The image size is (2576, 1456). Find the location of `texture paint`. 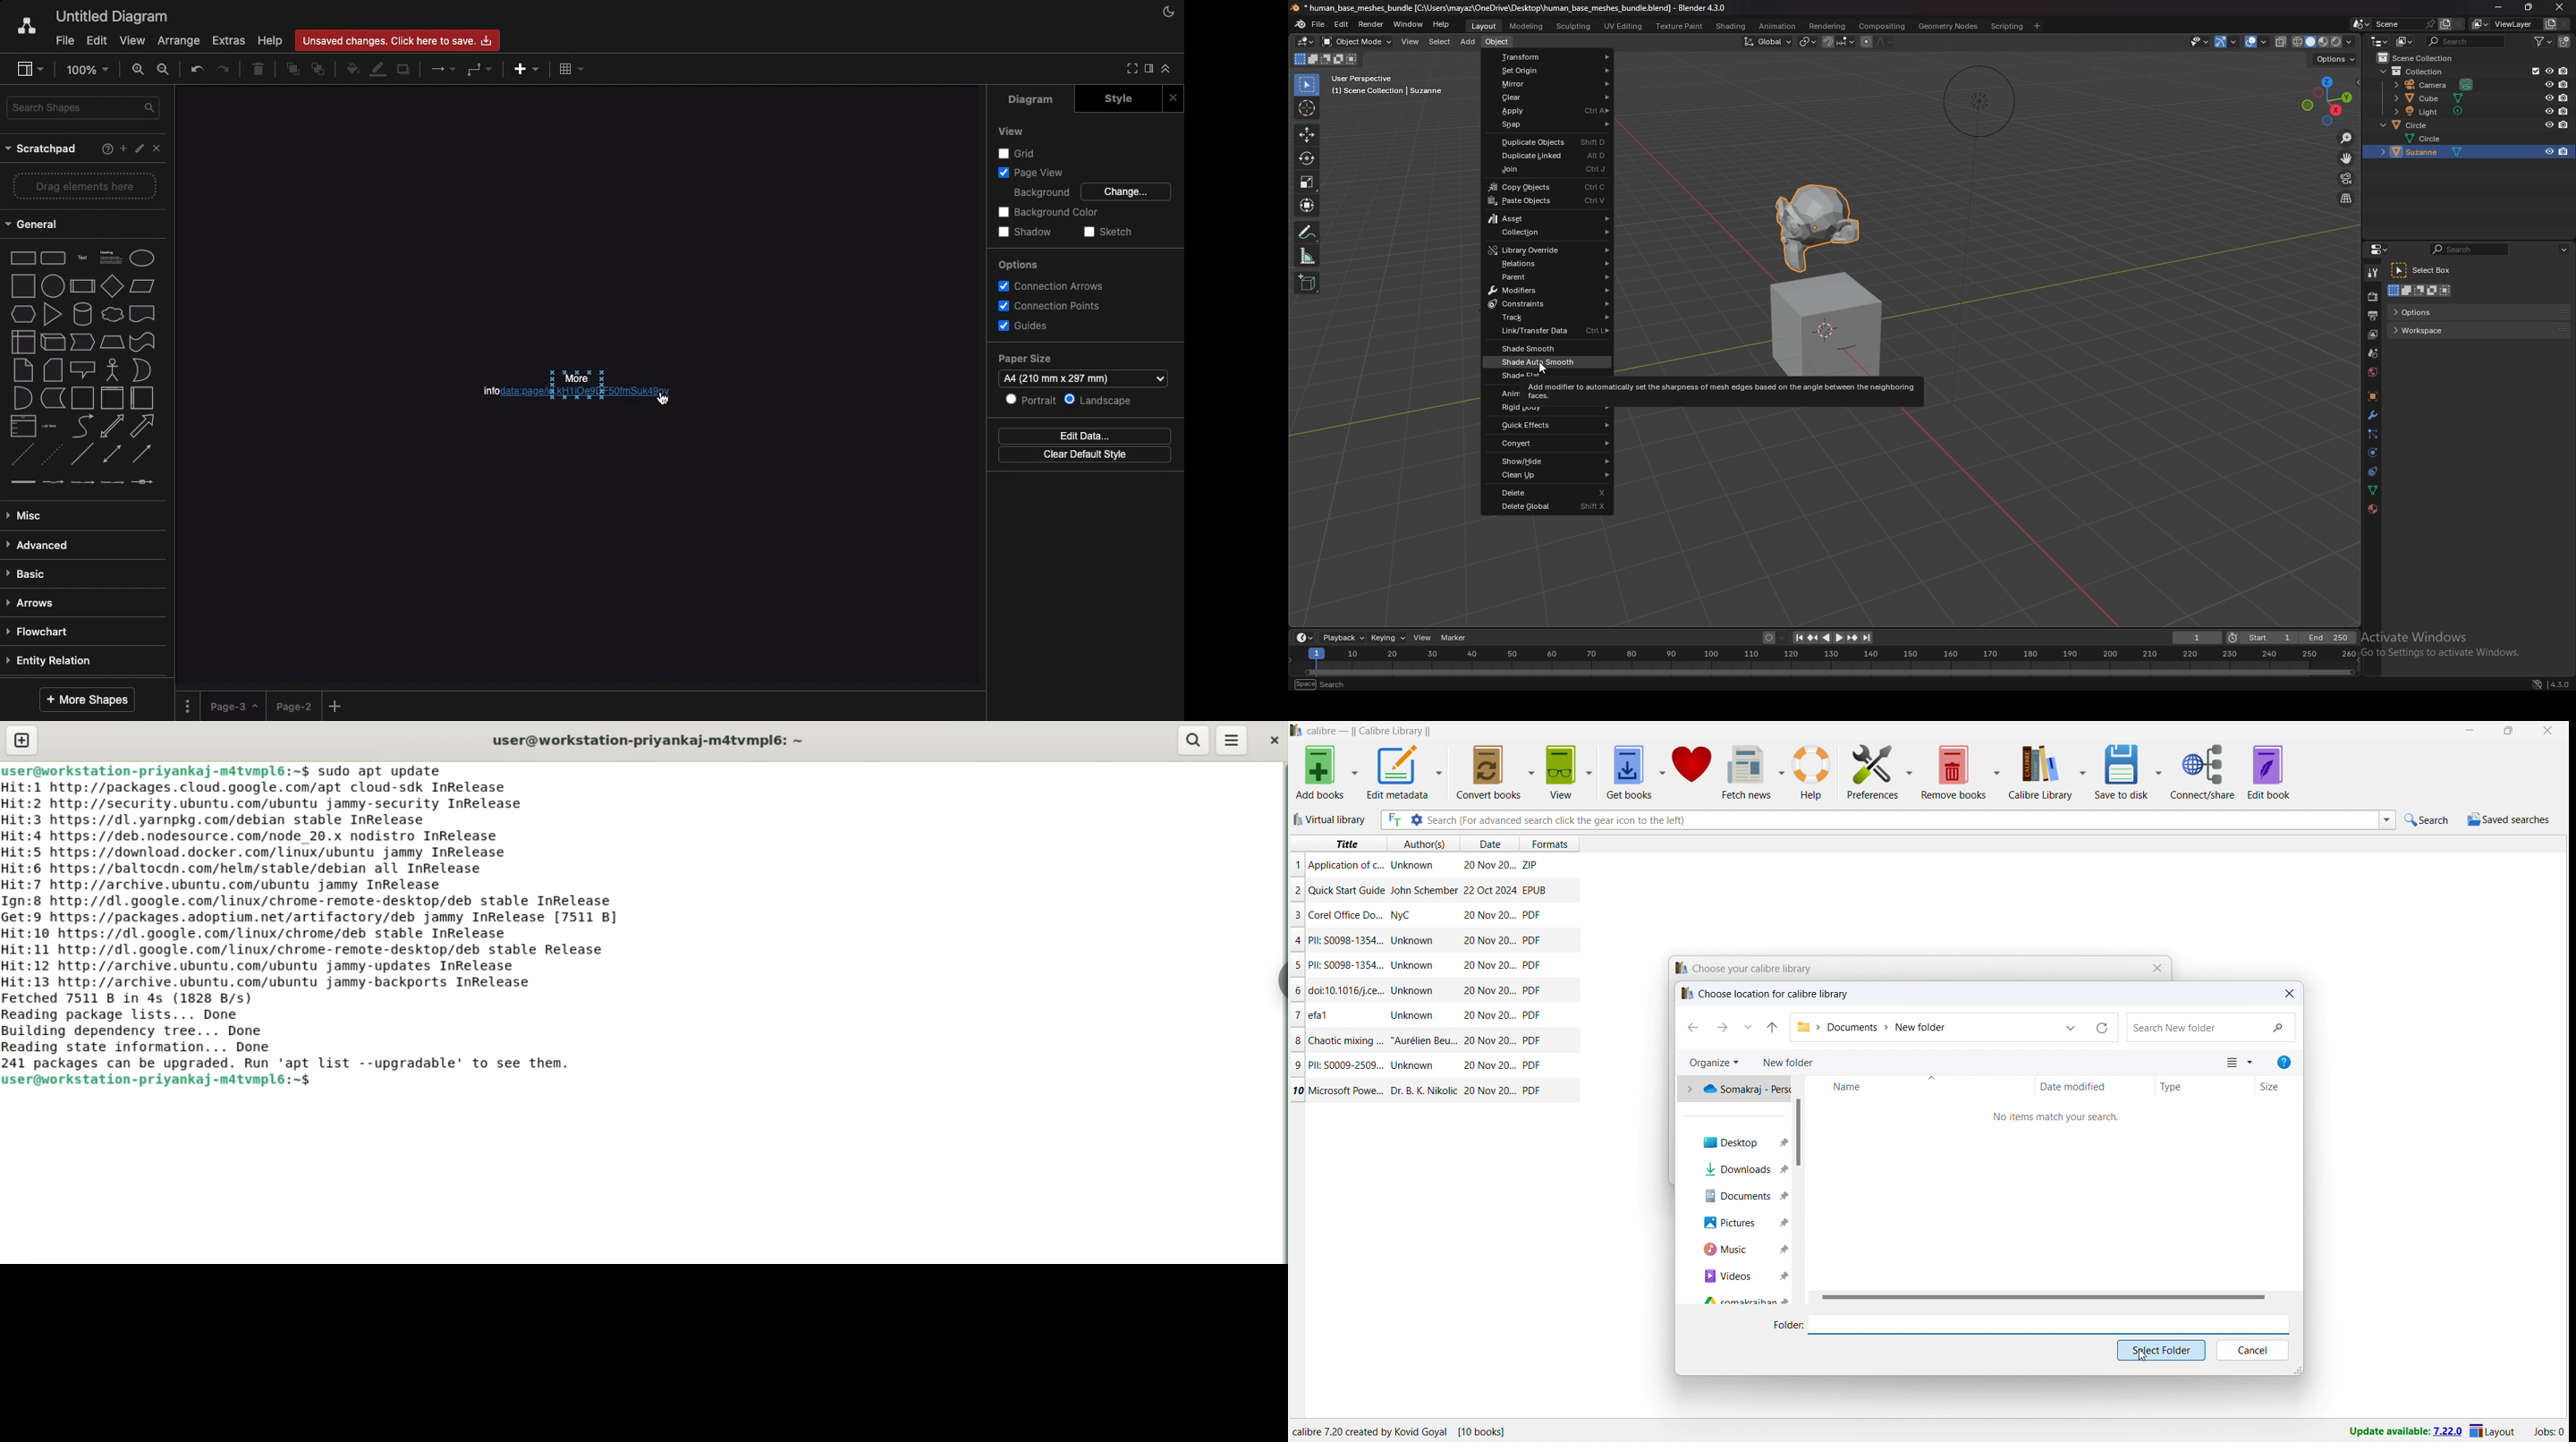

texture paint is located at coordinates (1680, 25).